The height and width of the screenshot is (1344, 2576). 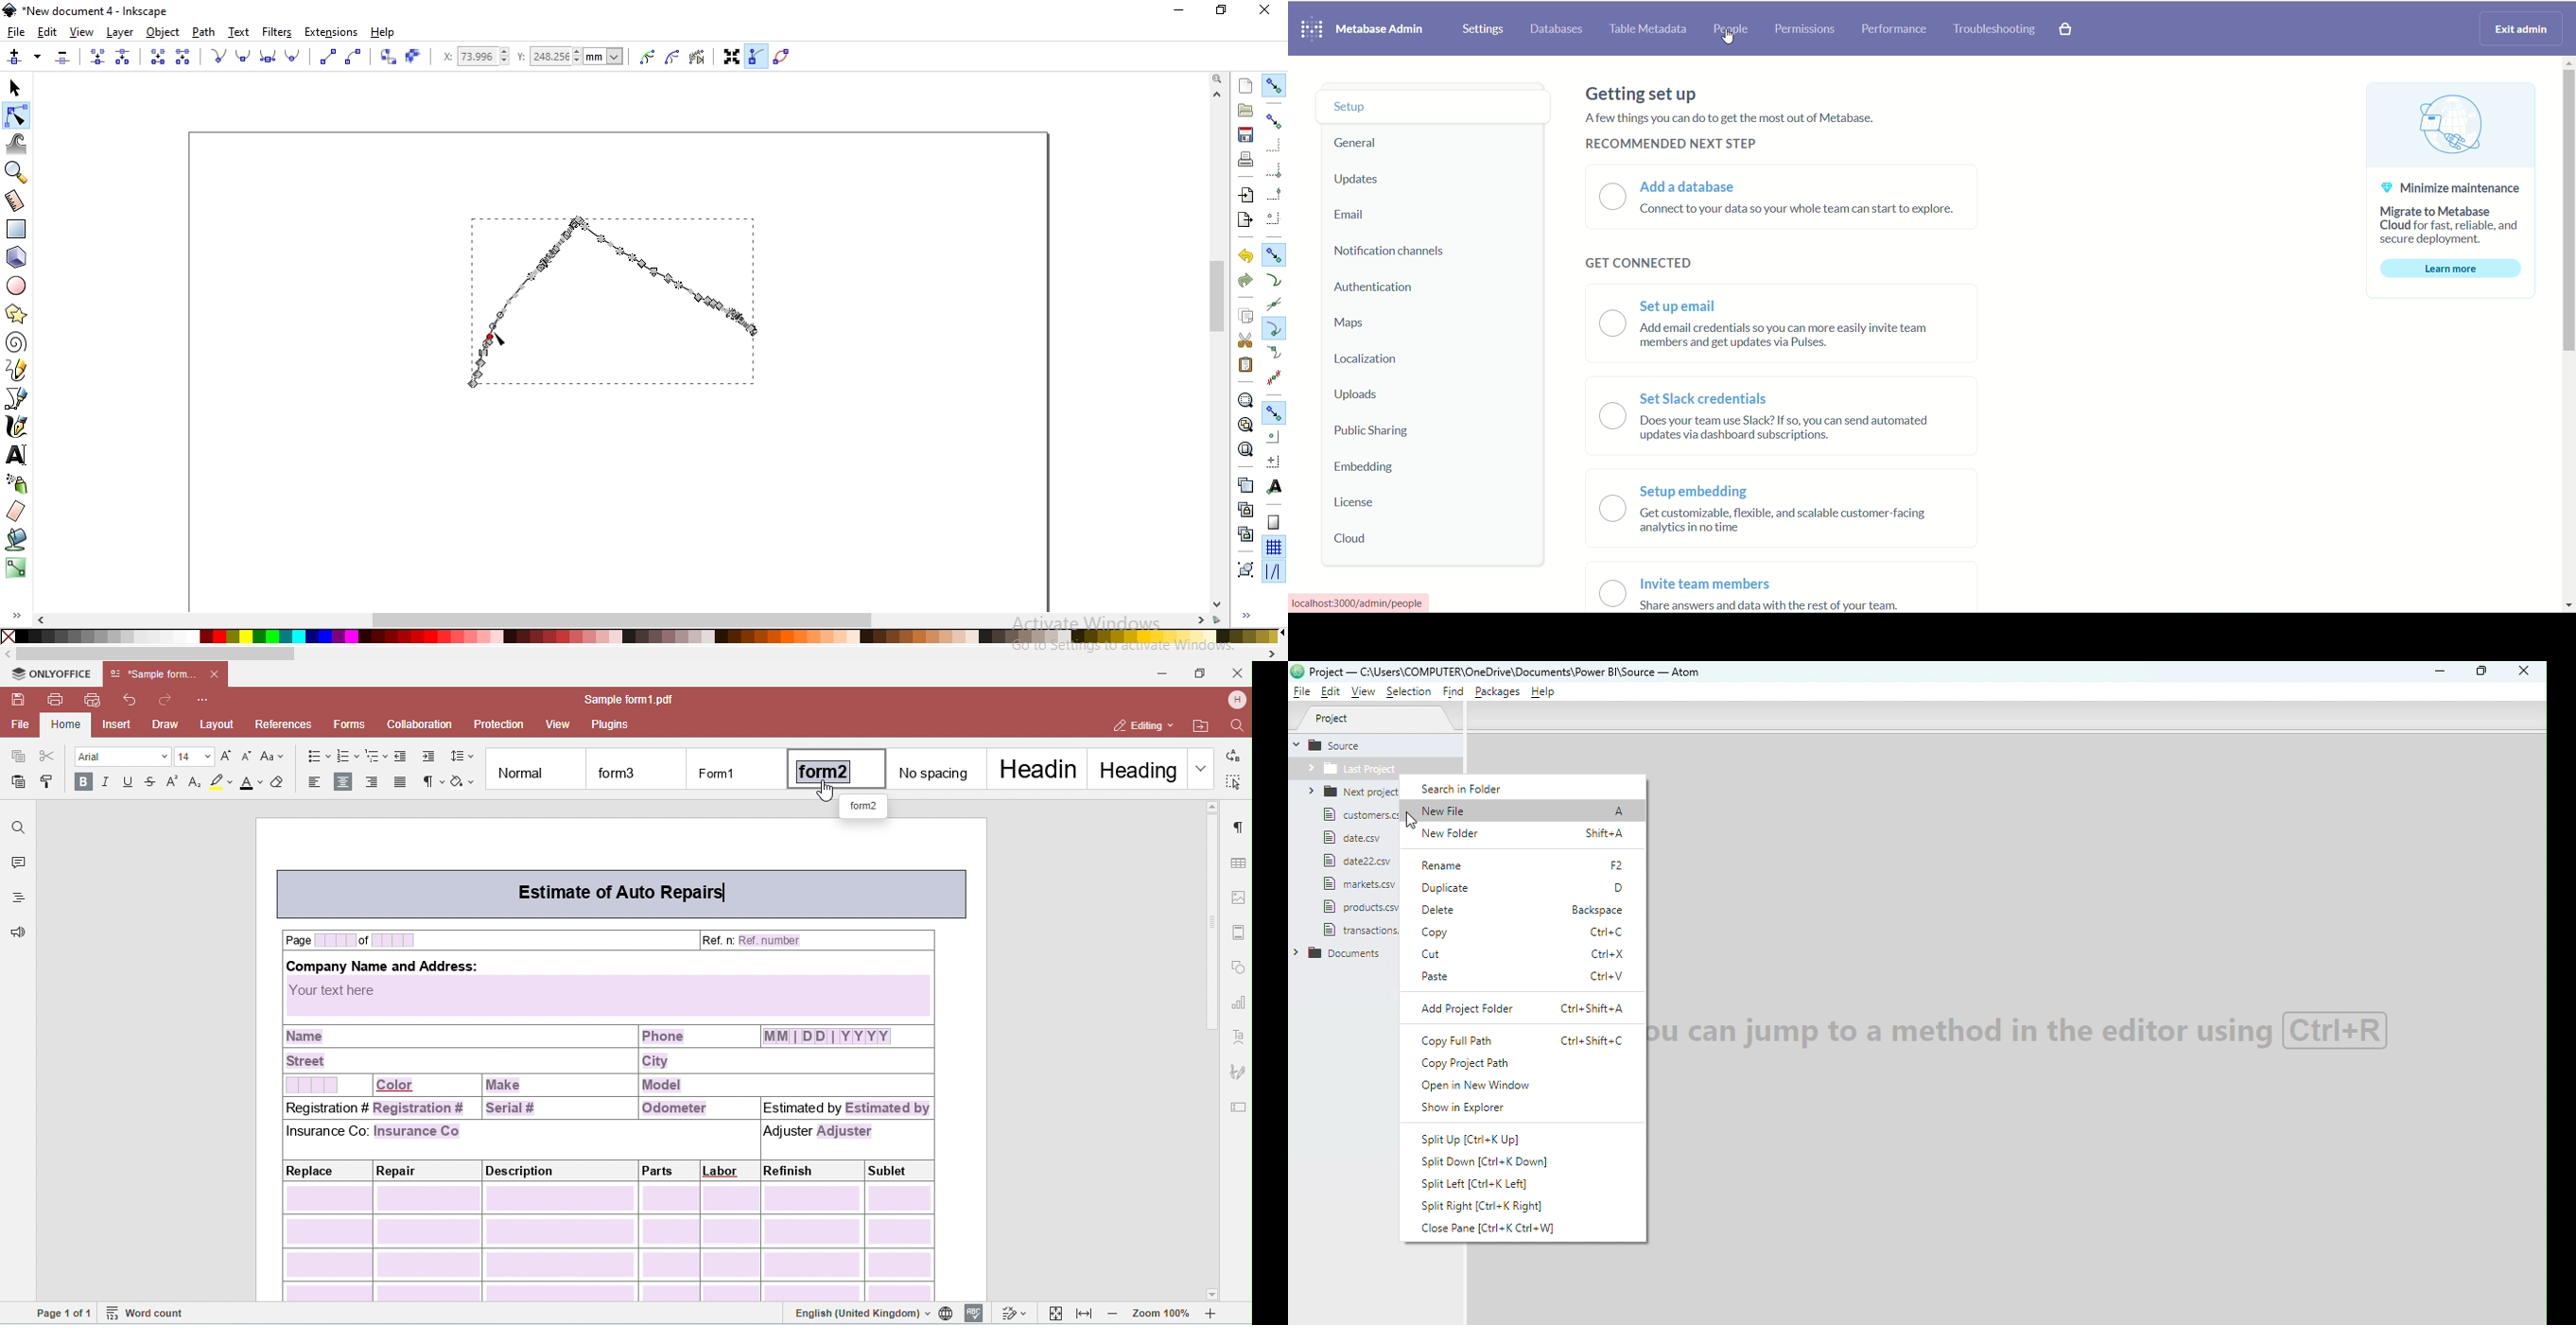 I want to click on Selection, so click(x=1409, y=692).